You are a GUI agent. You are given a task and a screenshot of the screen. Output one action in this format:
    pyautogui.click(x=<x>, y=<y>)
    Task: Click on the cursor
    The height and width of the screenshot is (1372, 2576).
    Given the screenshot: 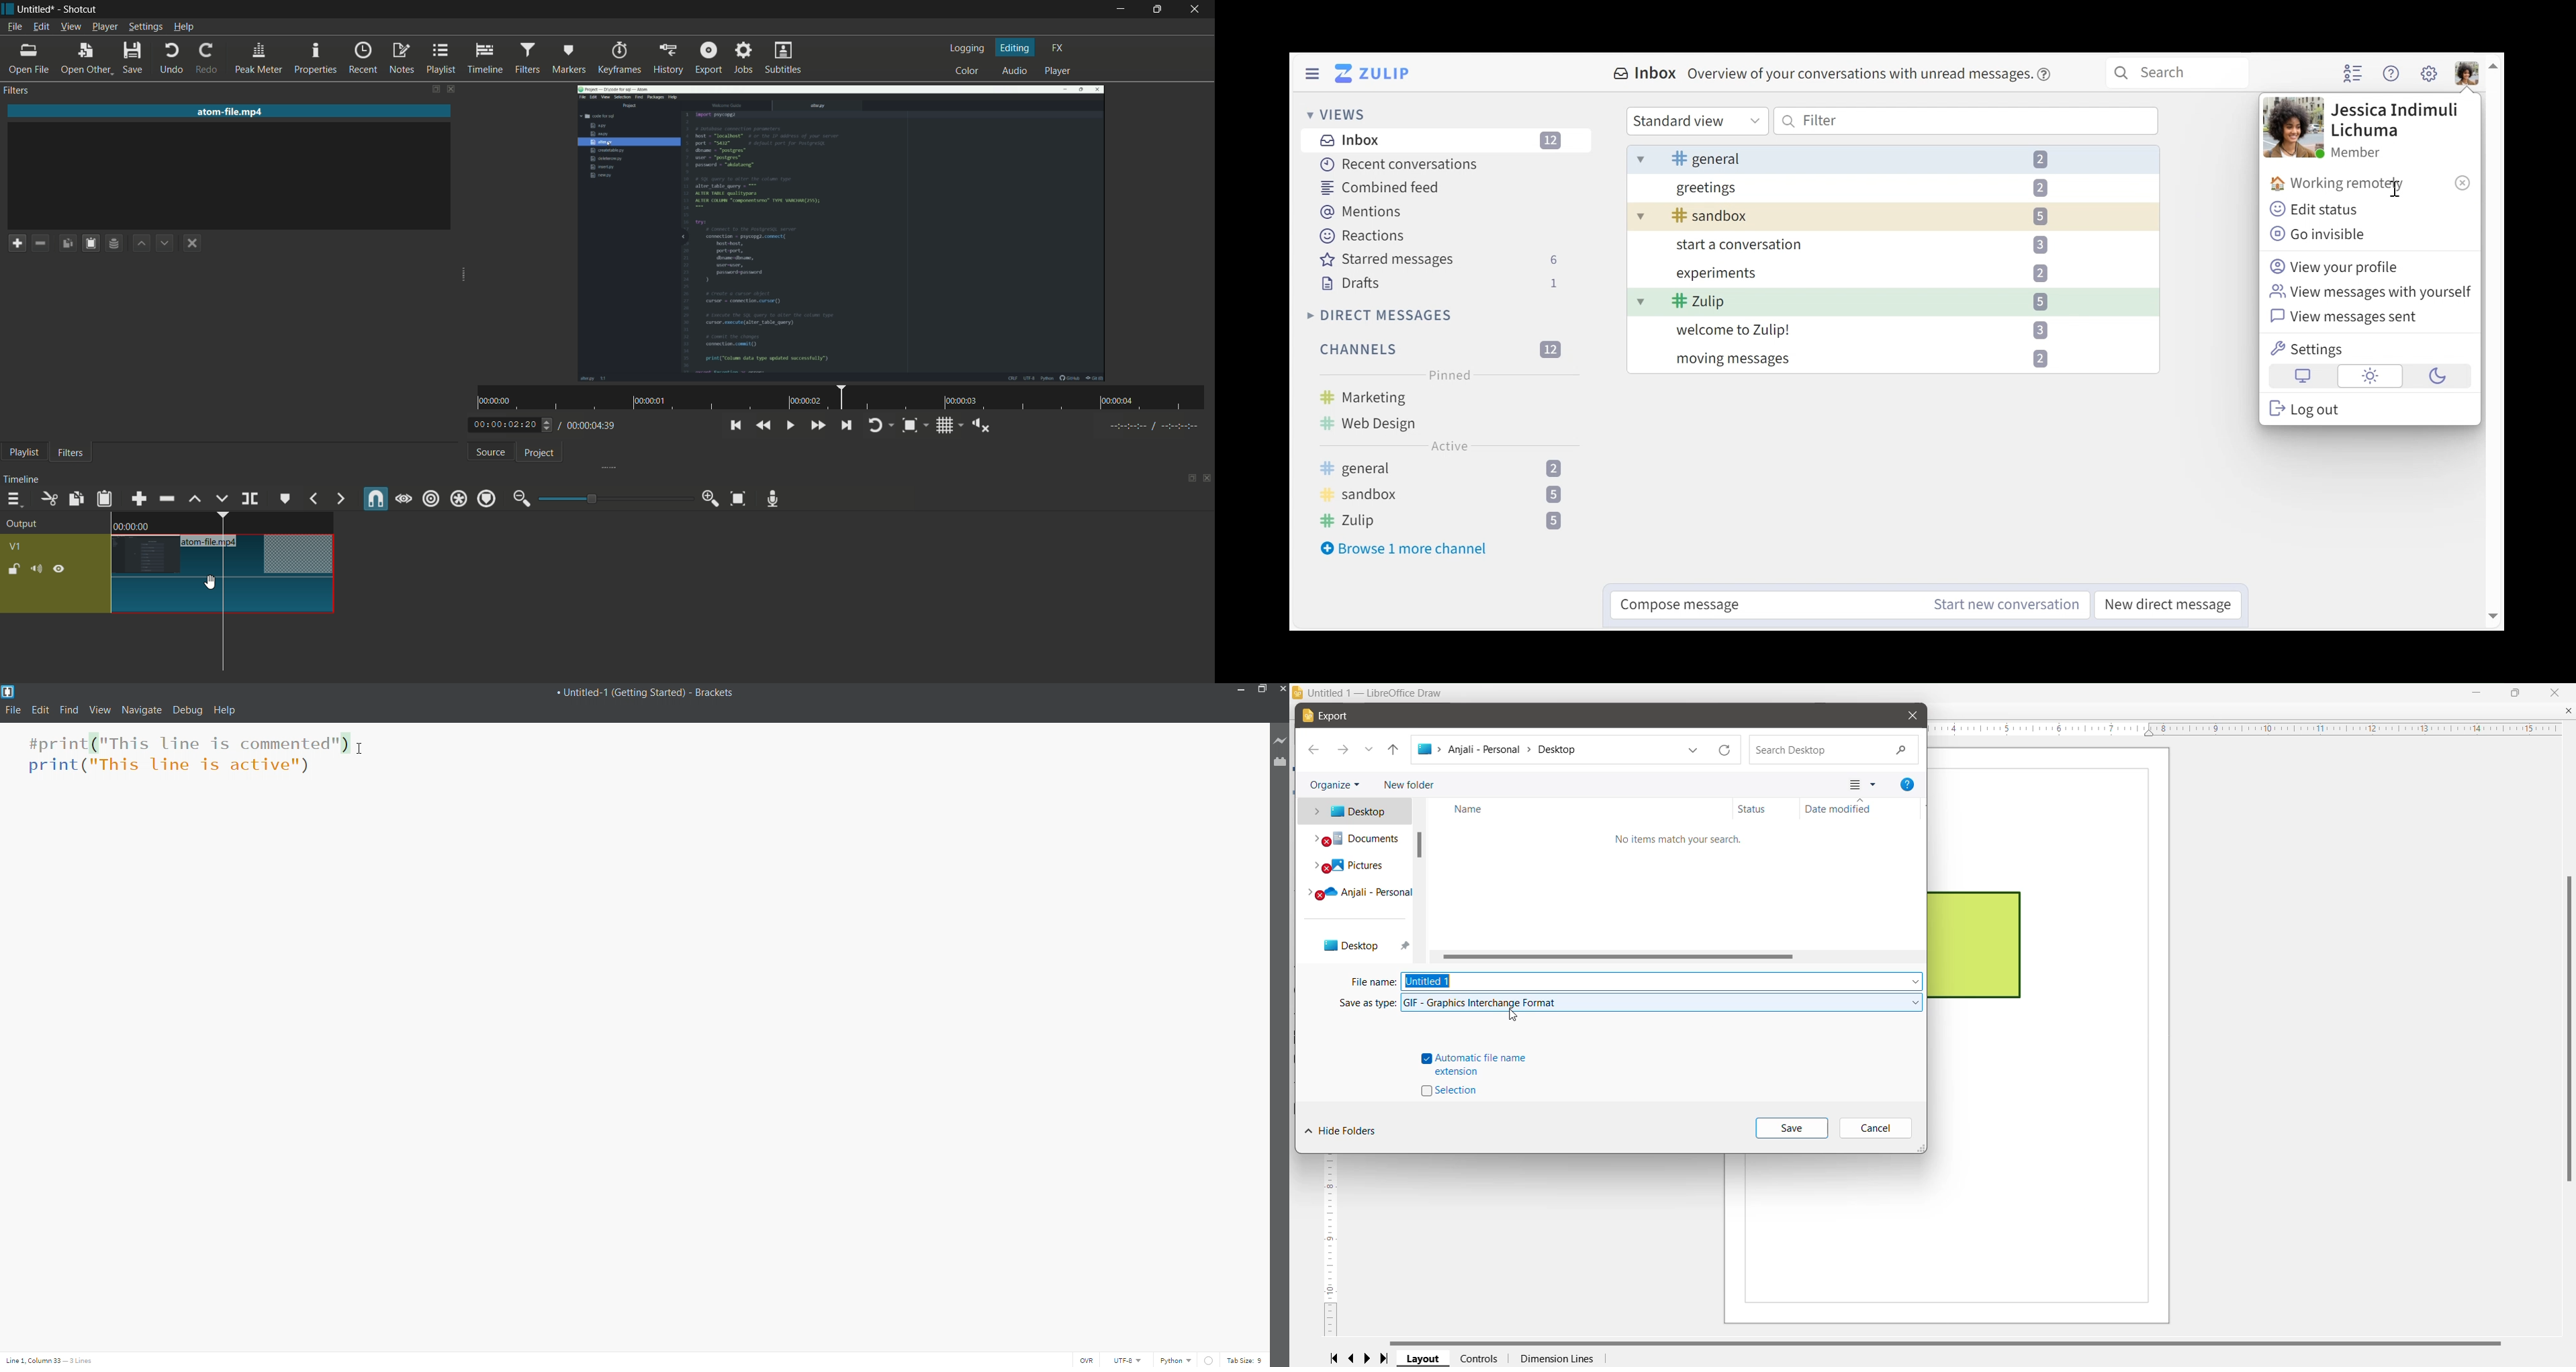 What is the action you would take?
    pyautogui.click(x=360, y=750)
    